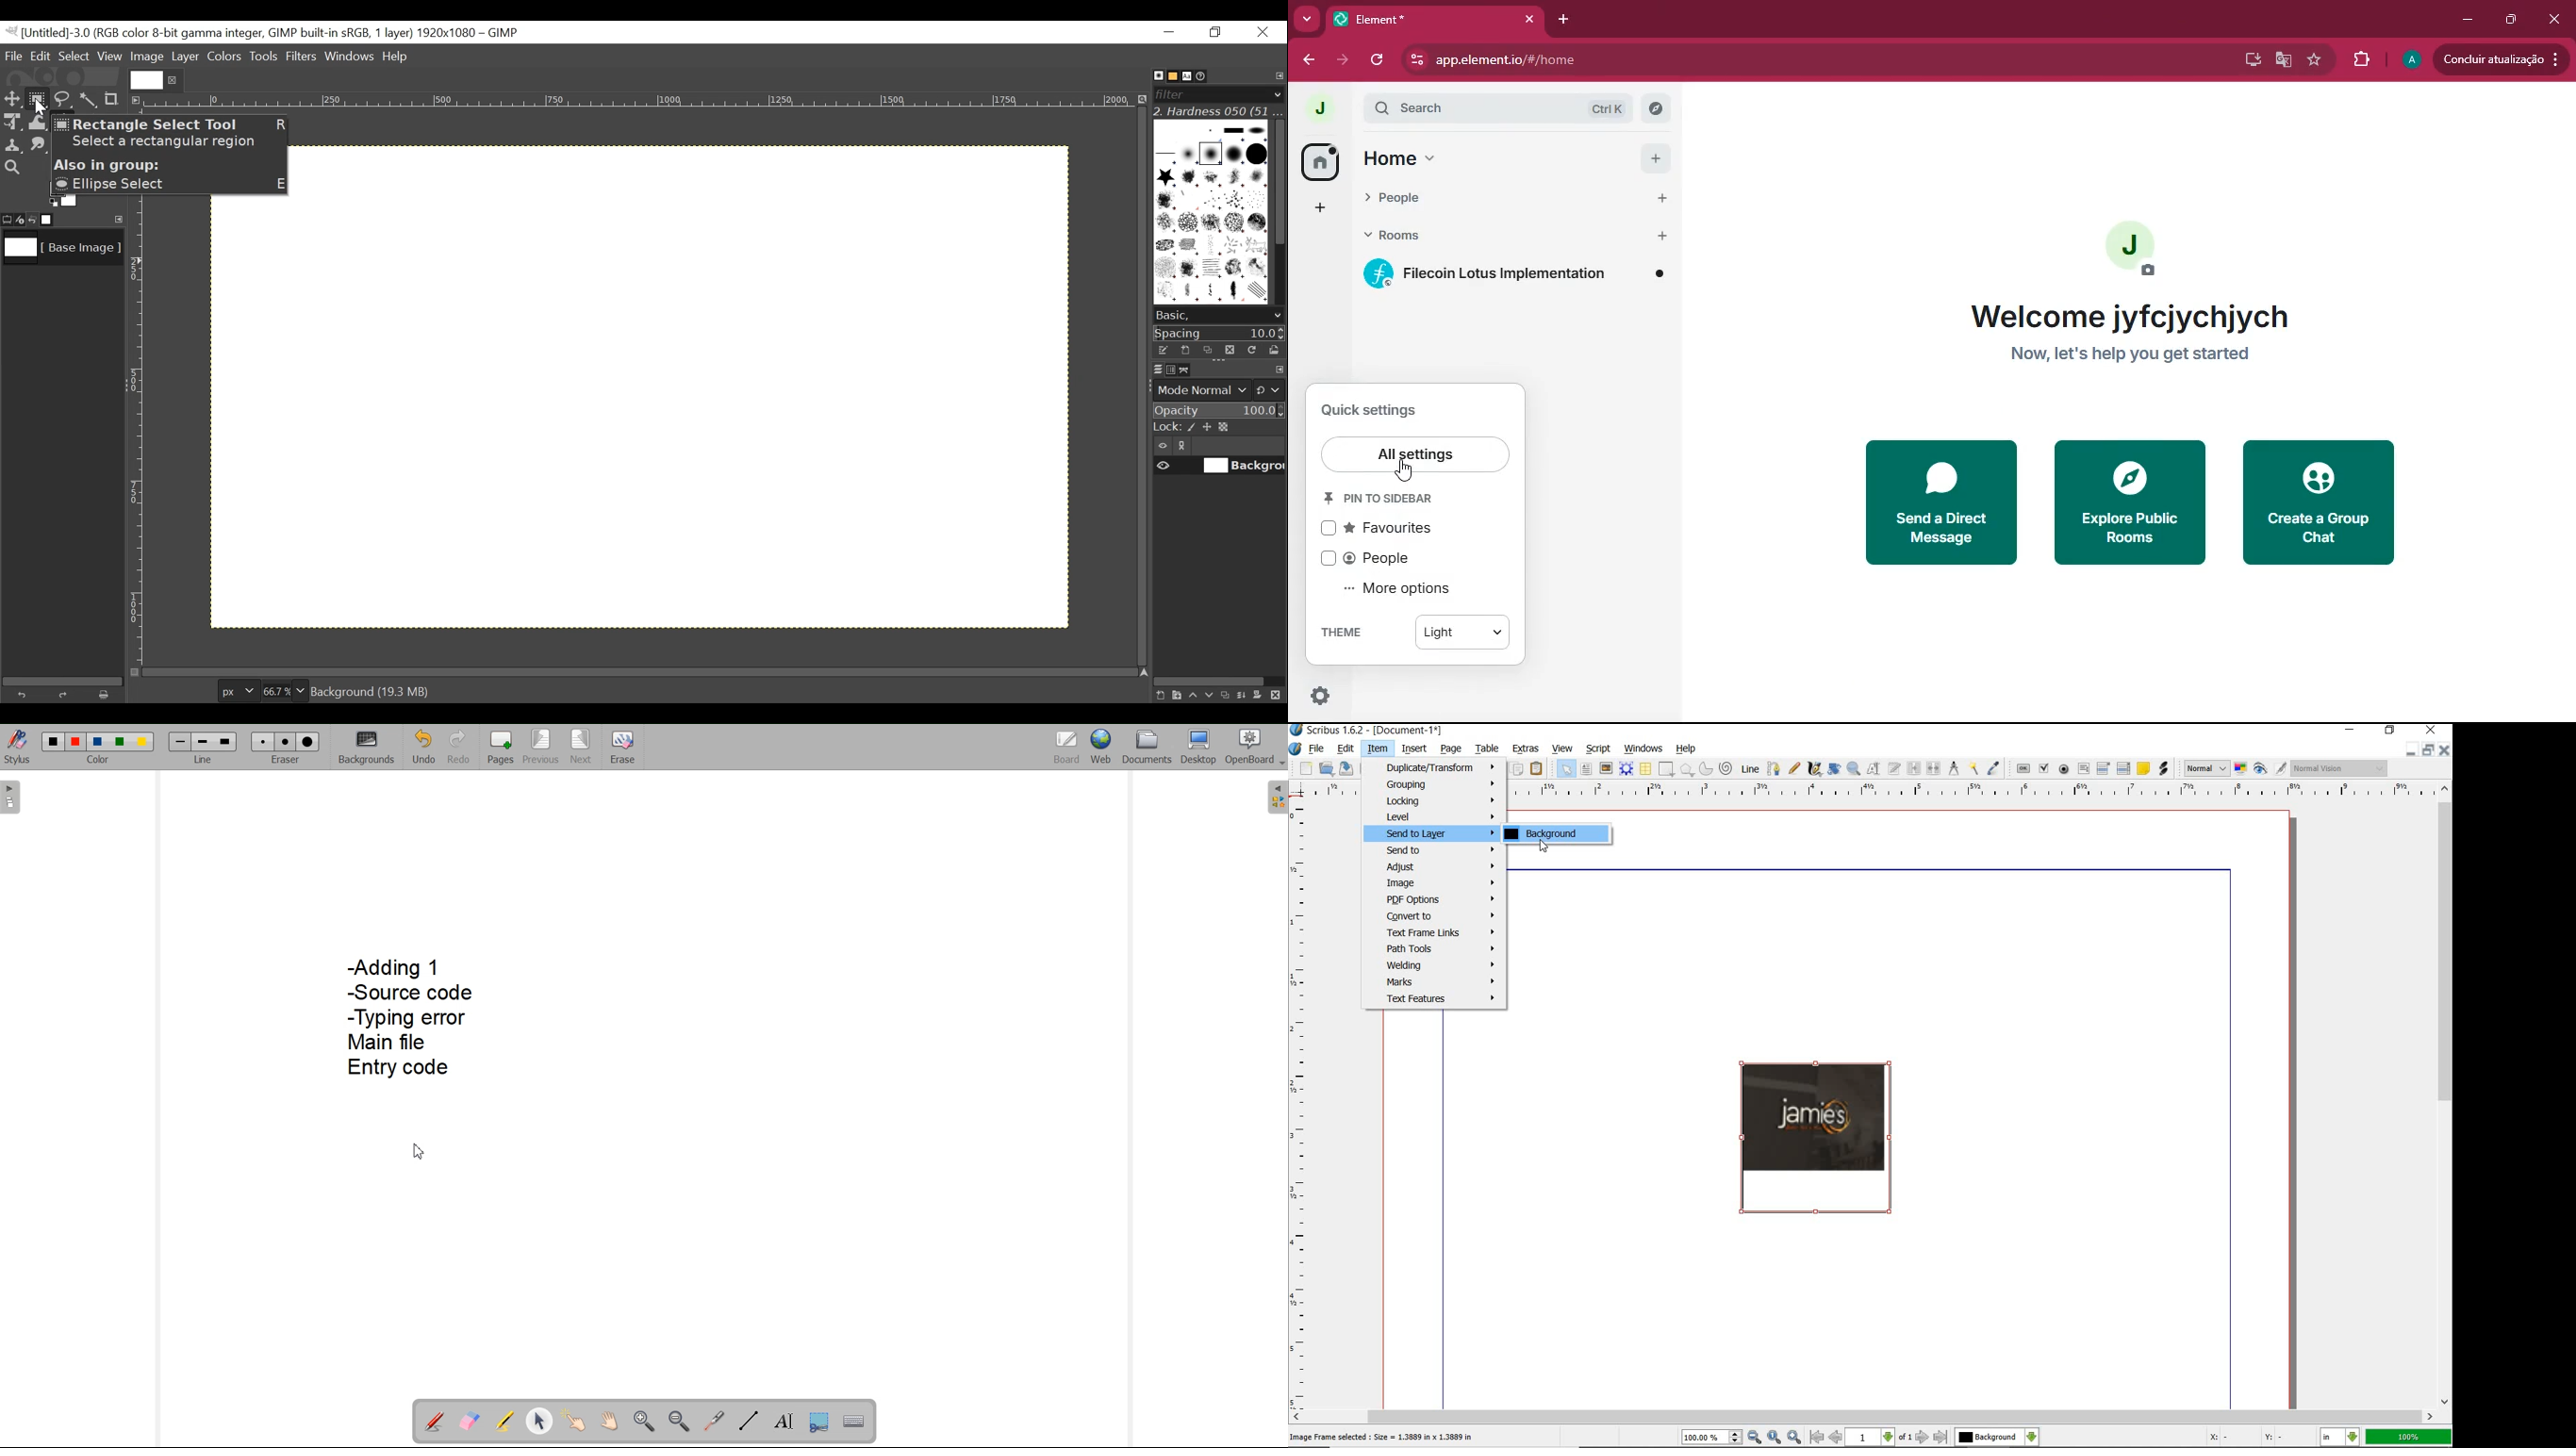  I want to click on Light, so click(1460, 633).